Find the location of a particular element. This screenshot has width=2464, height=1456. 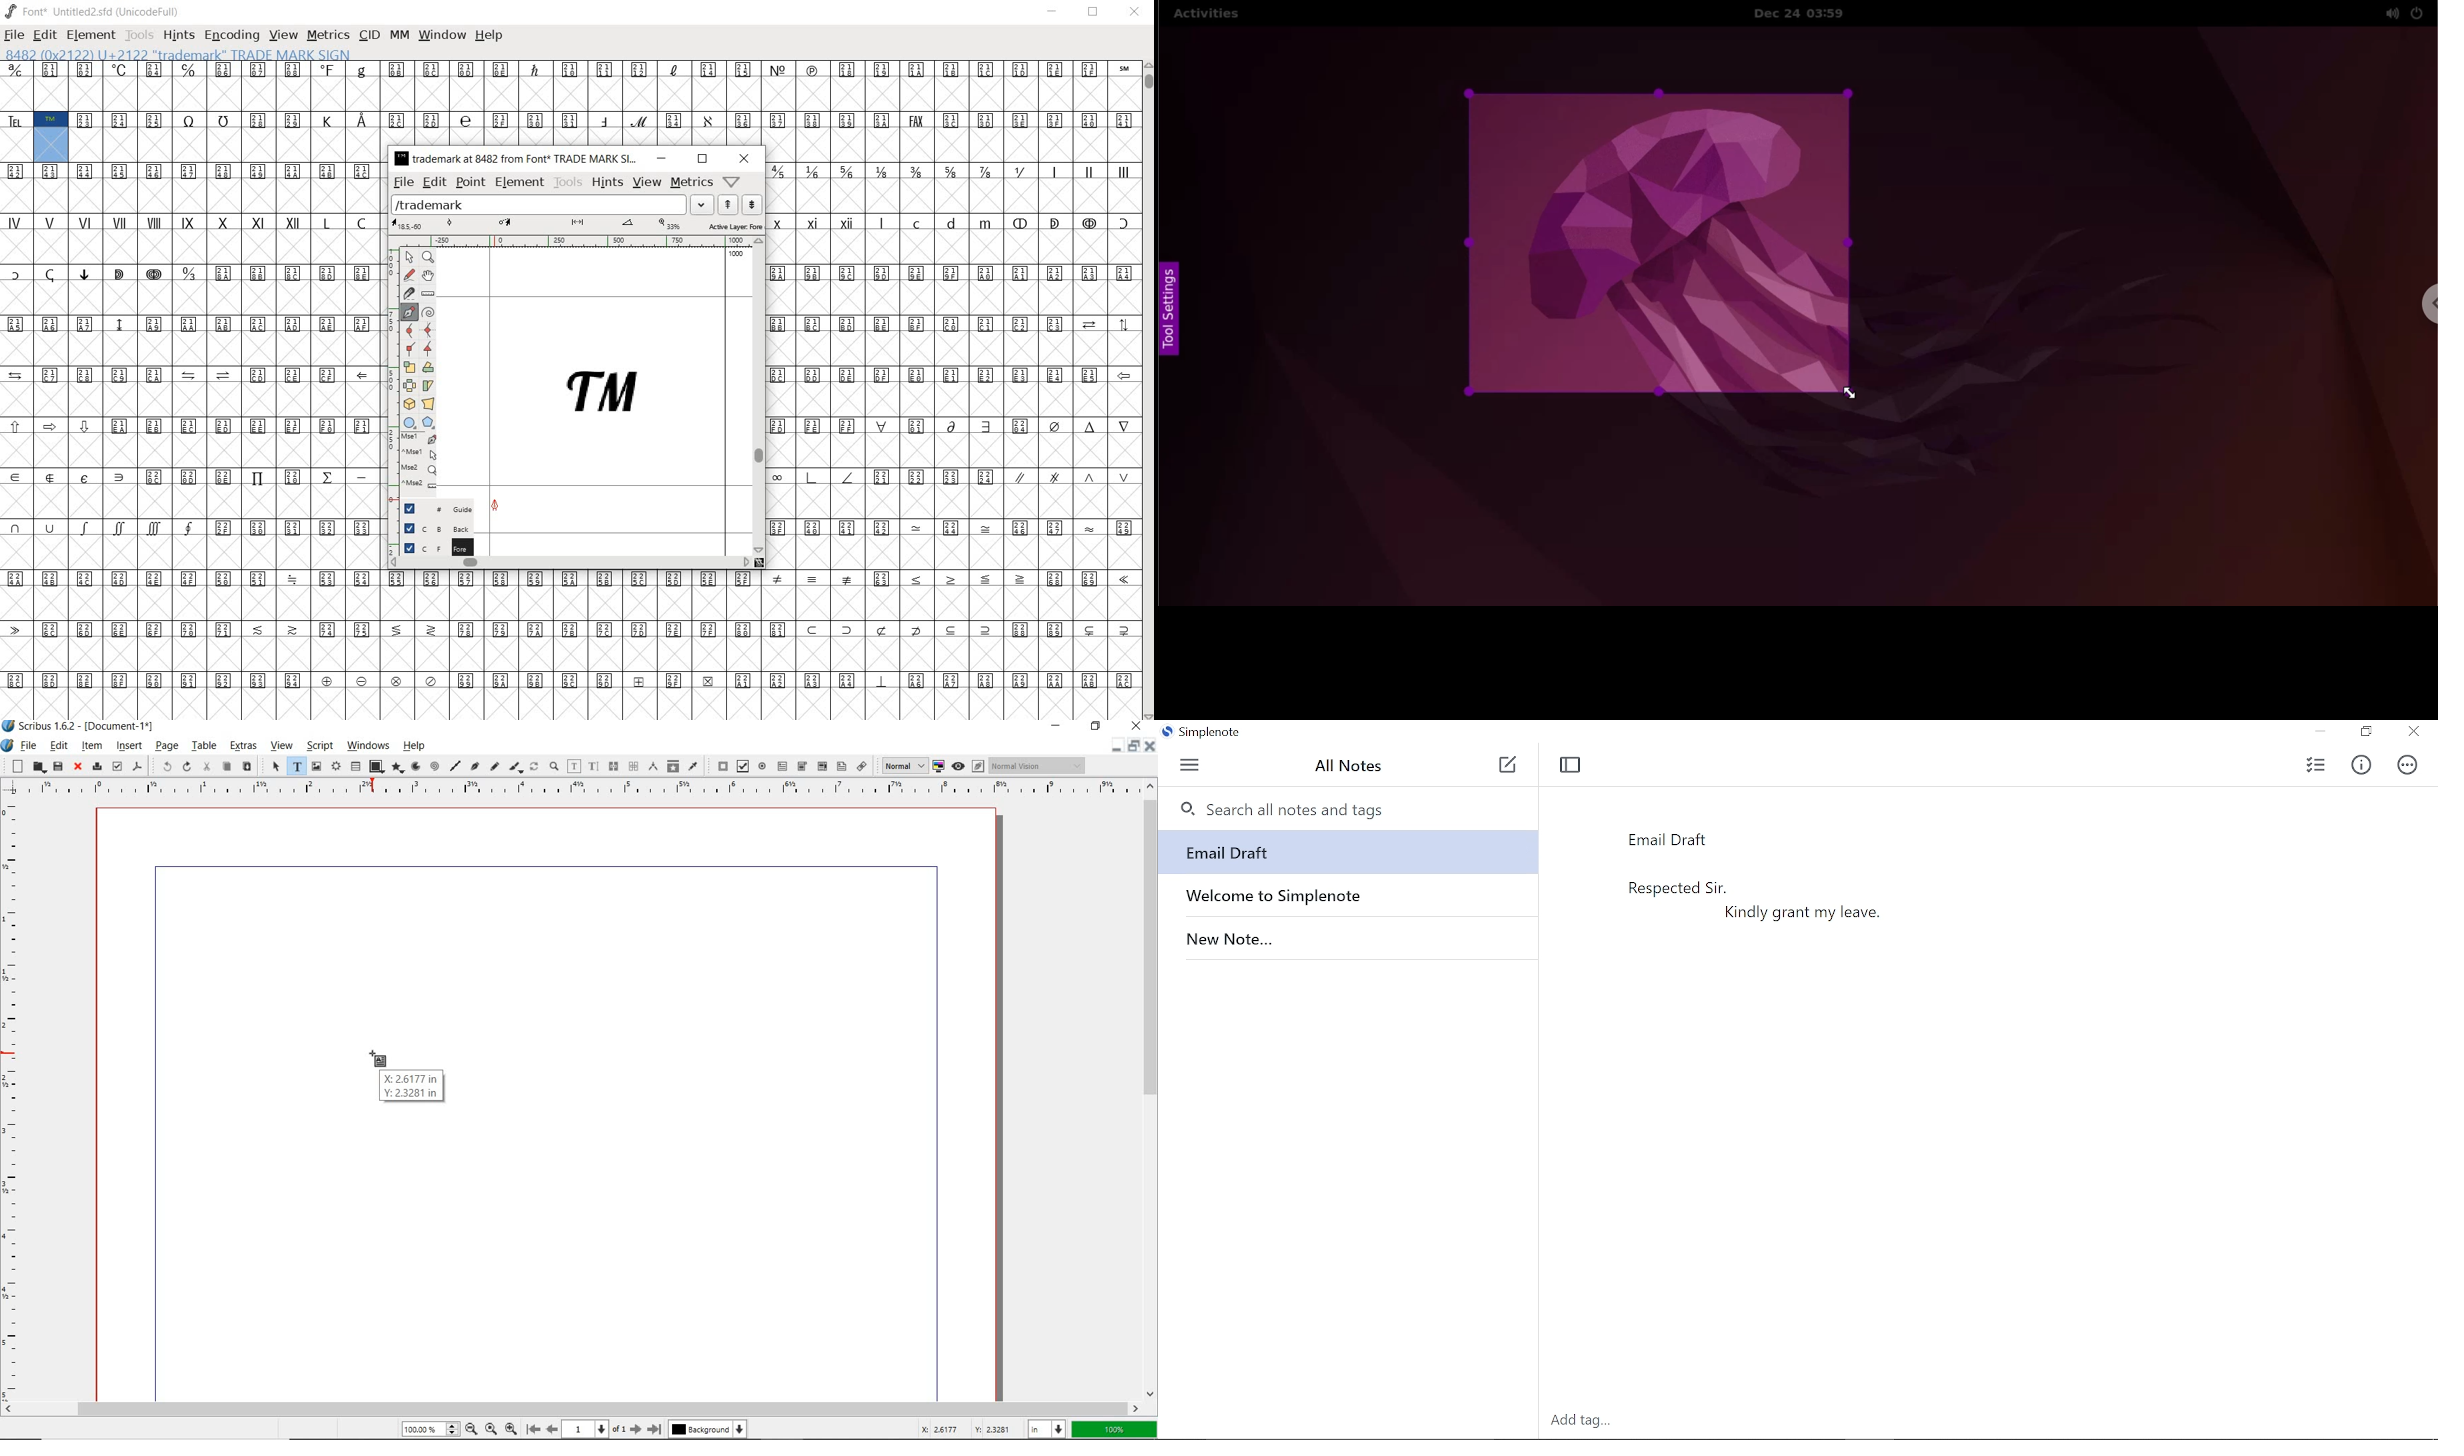

add a point, then drag out its control points is located at coordinates (408, 311).